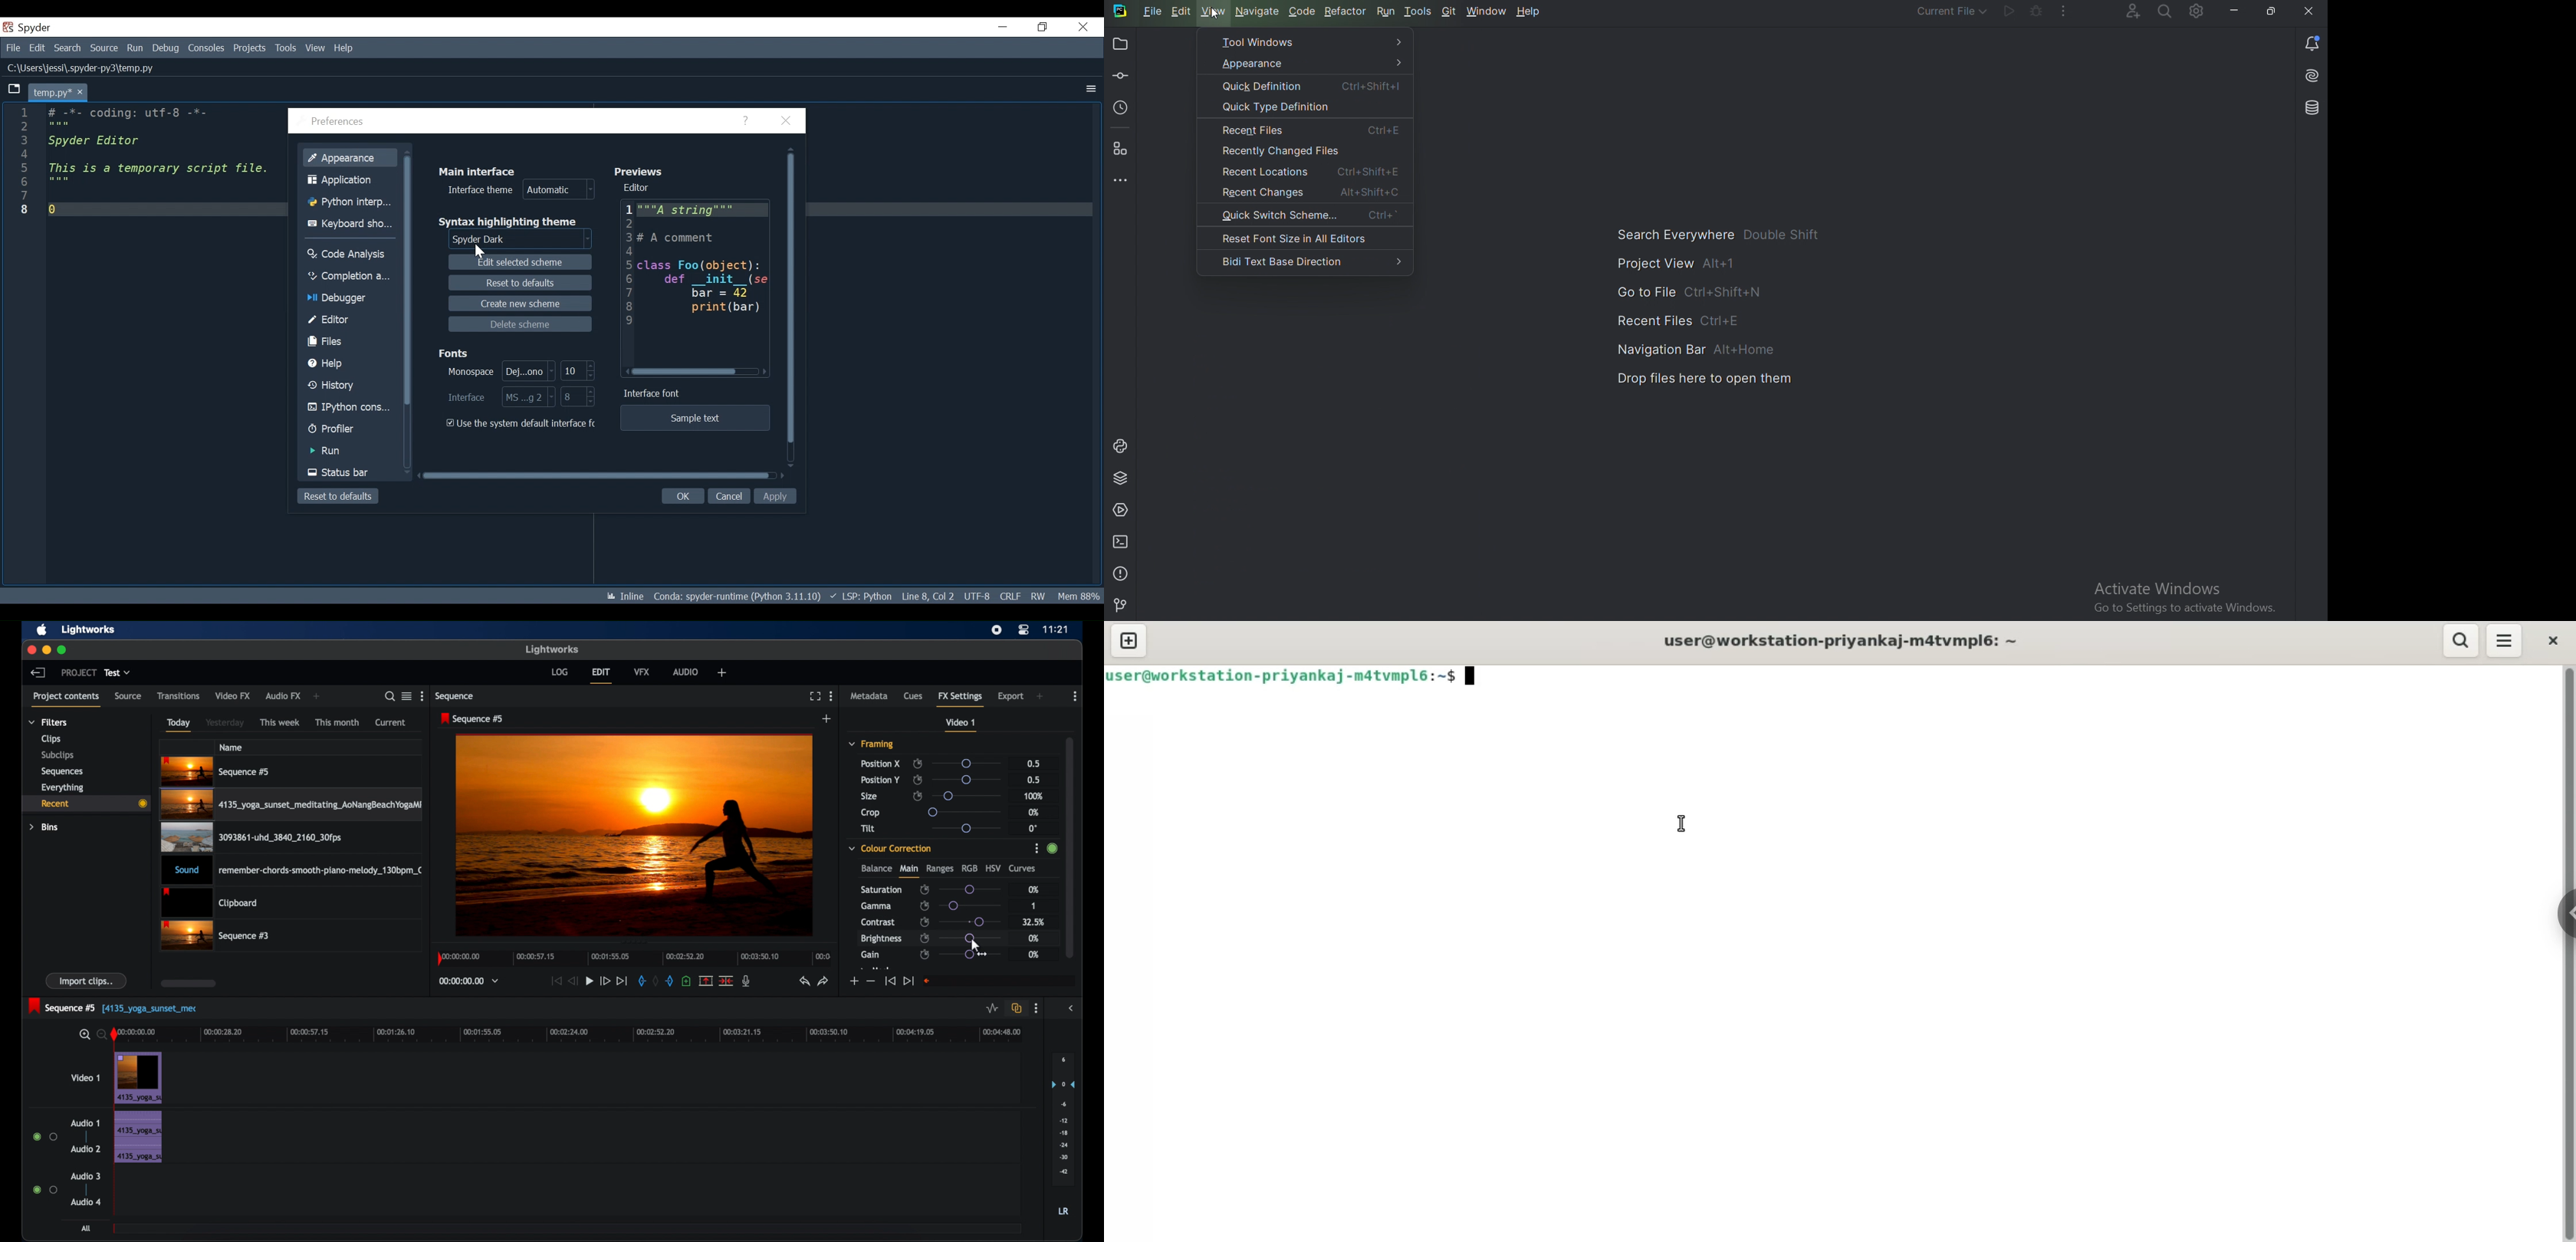  Describe the element at coordinates (87, 67) in the screenshot. I see `File Path` at that location.